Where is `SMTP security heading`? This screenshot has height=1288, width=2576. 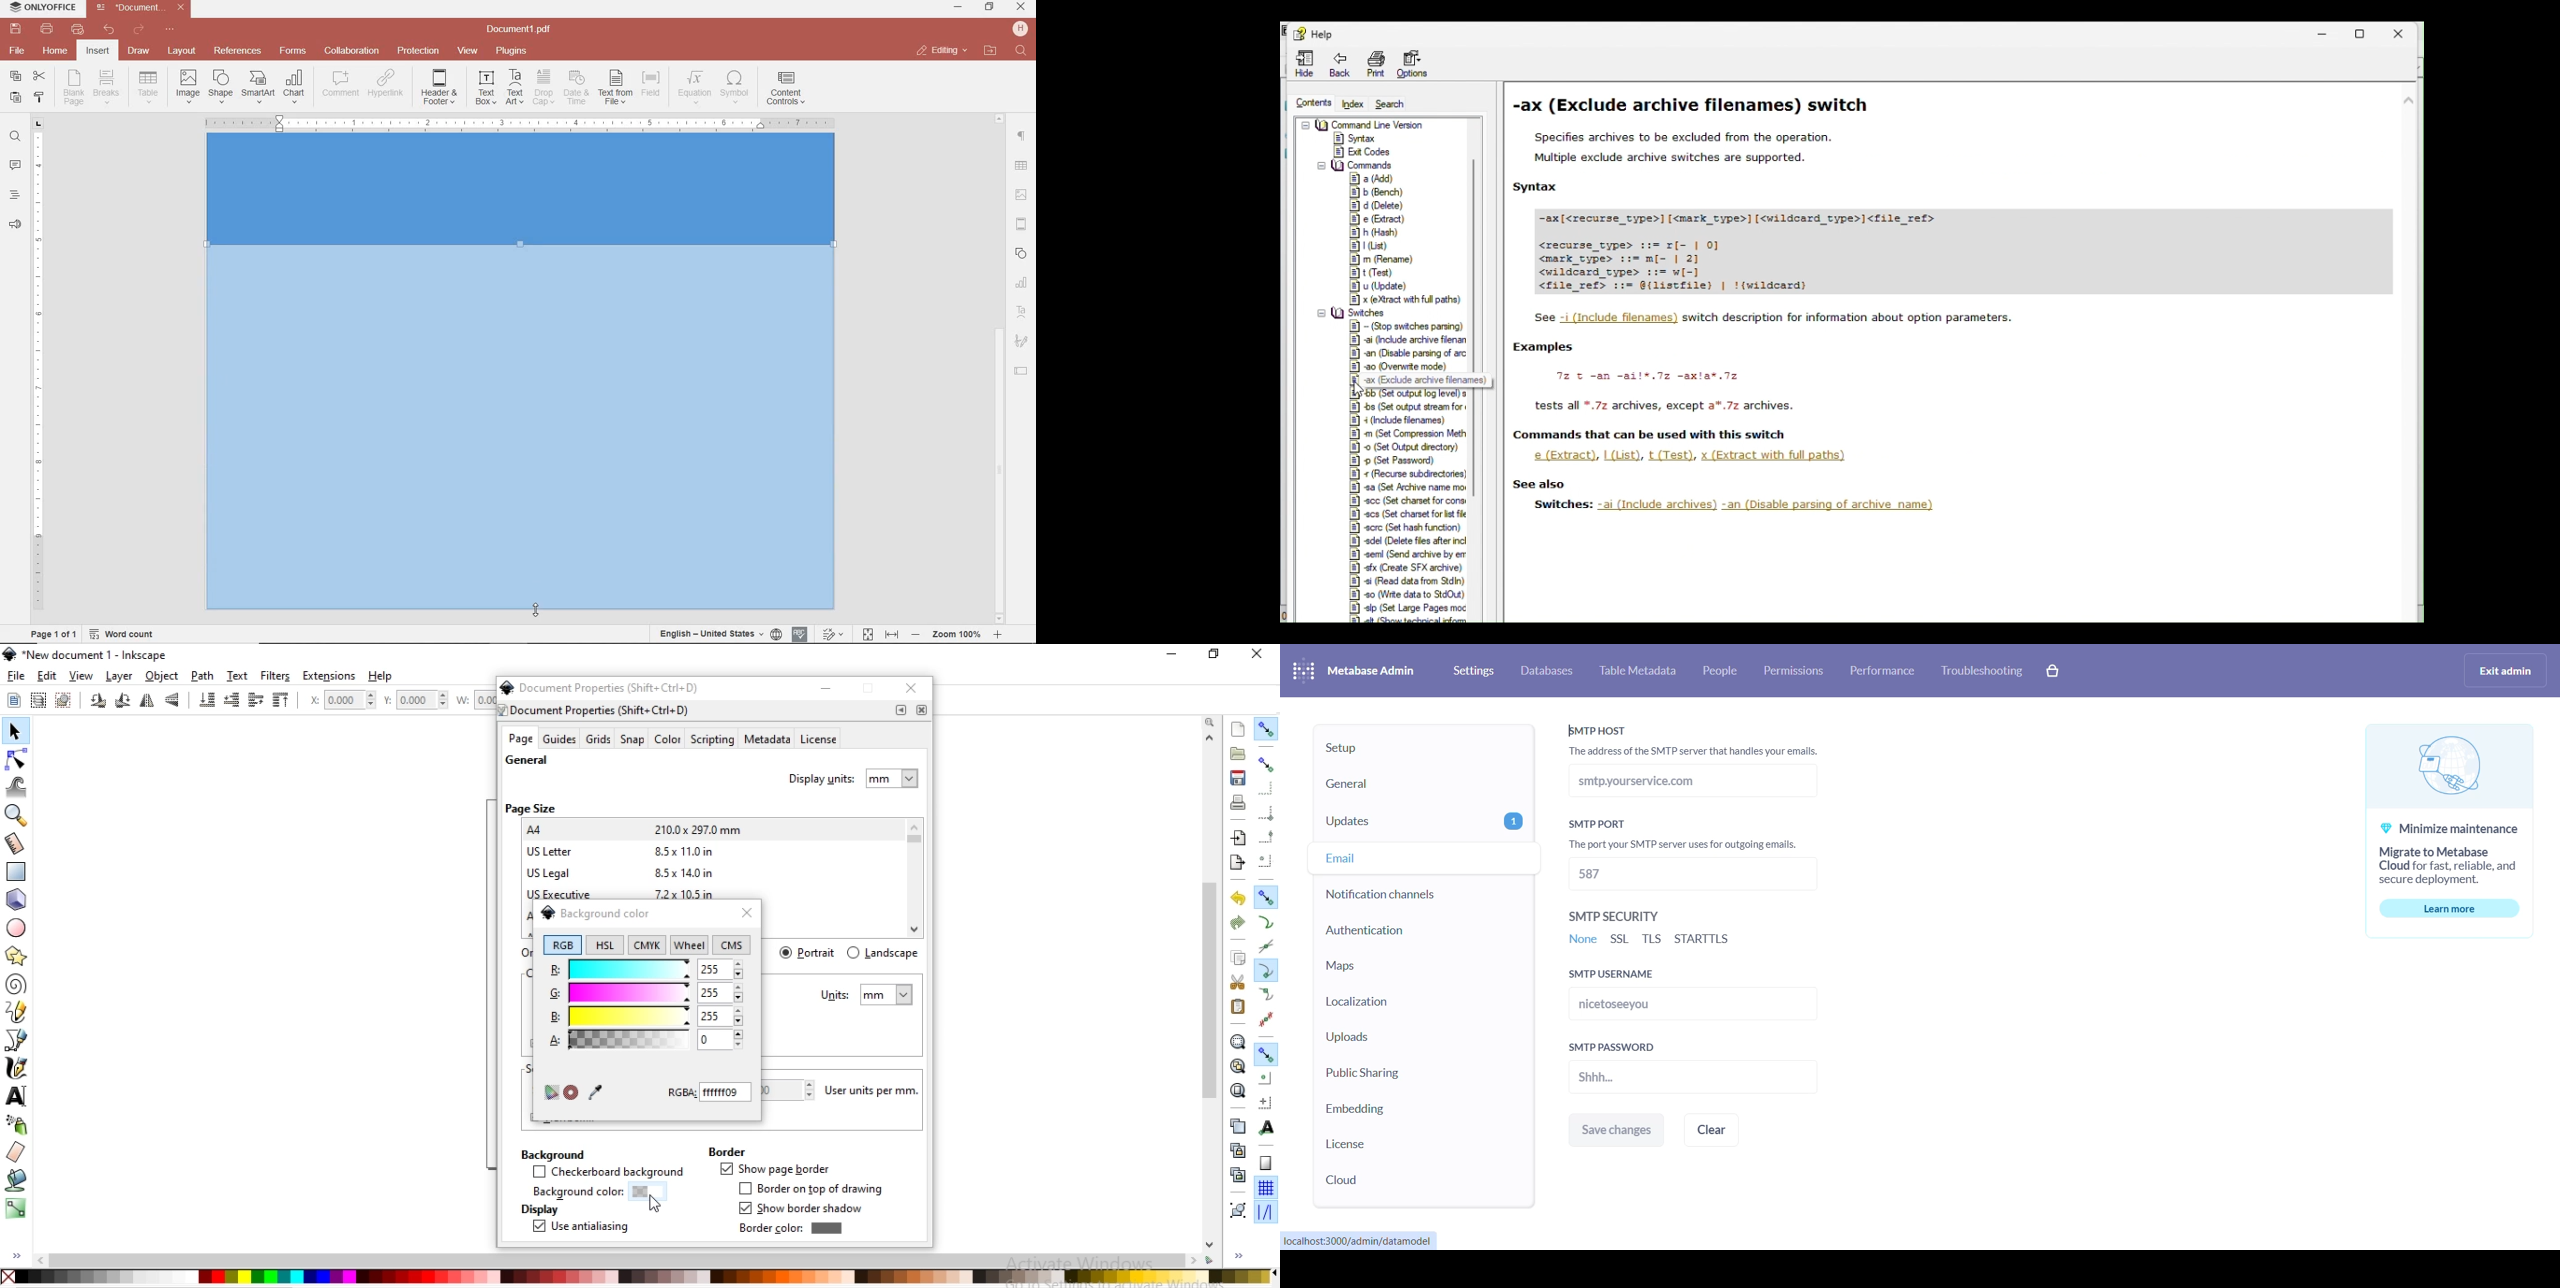 SMTP security heading is located at coordinates (1625, 917).